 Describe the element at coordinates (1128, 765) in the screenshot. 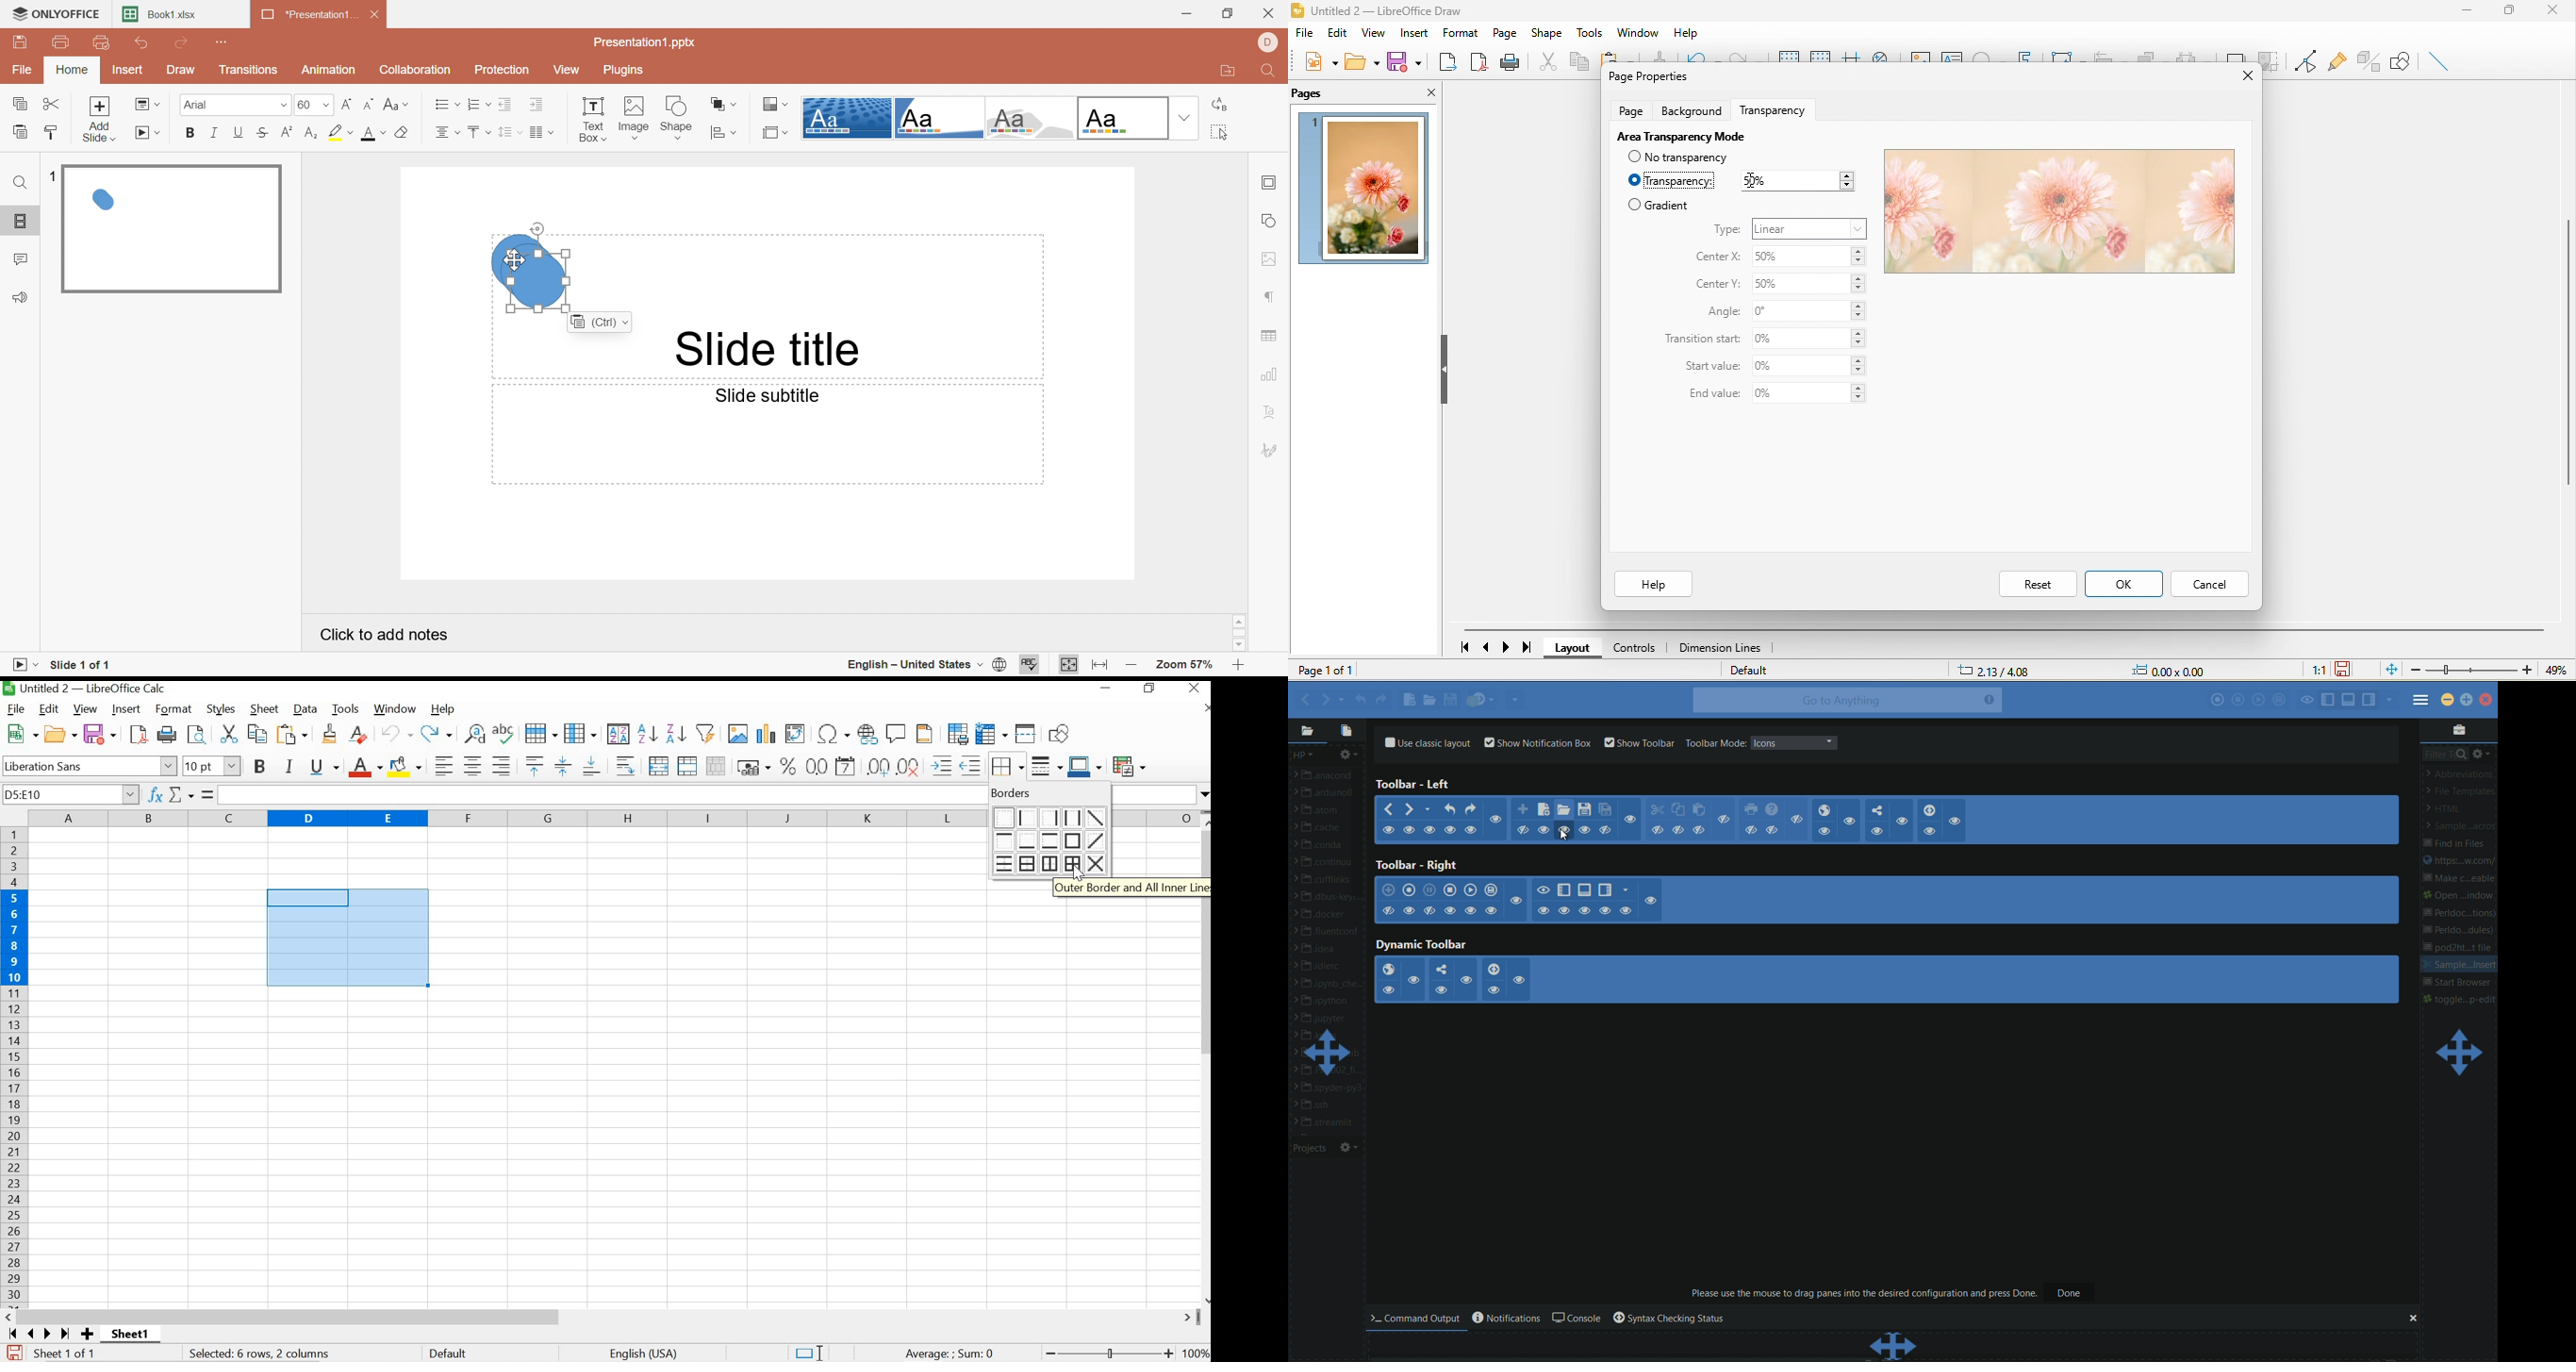

I see `CONDITIONAL` at that location.